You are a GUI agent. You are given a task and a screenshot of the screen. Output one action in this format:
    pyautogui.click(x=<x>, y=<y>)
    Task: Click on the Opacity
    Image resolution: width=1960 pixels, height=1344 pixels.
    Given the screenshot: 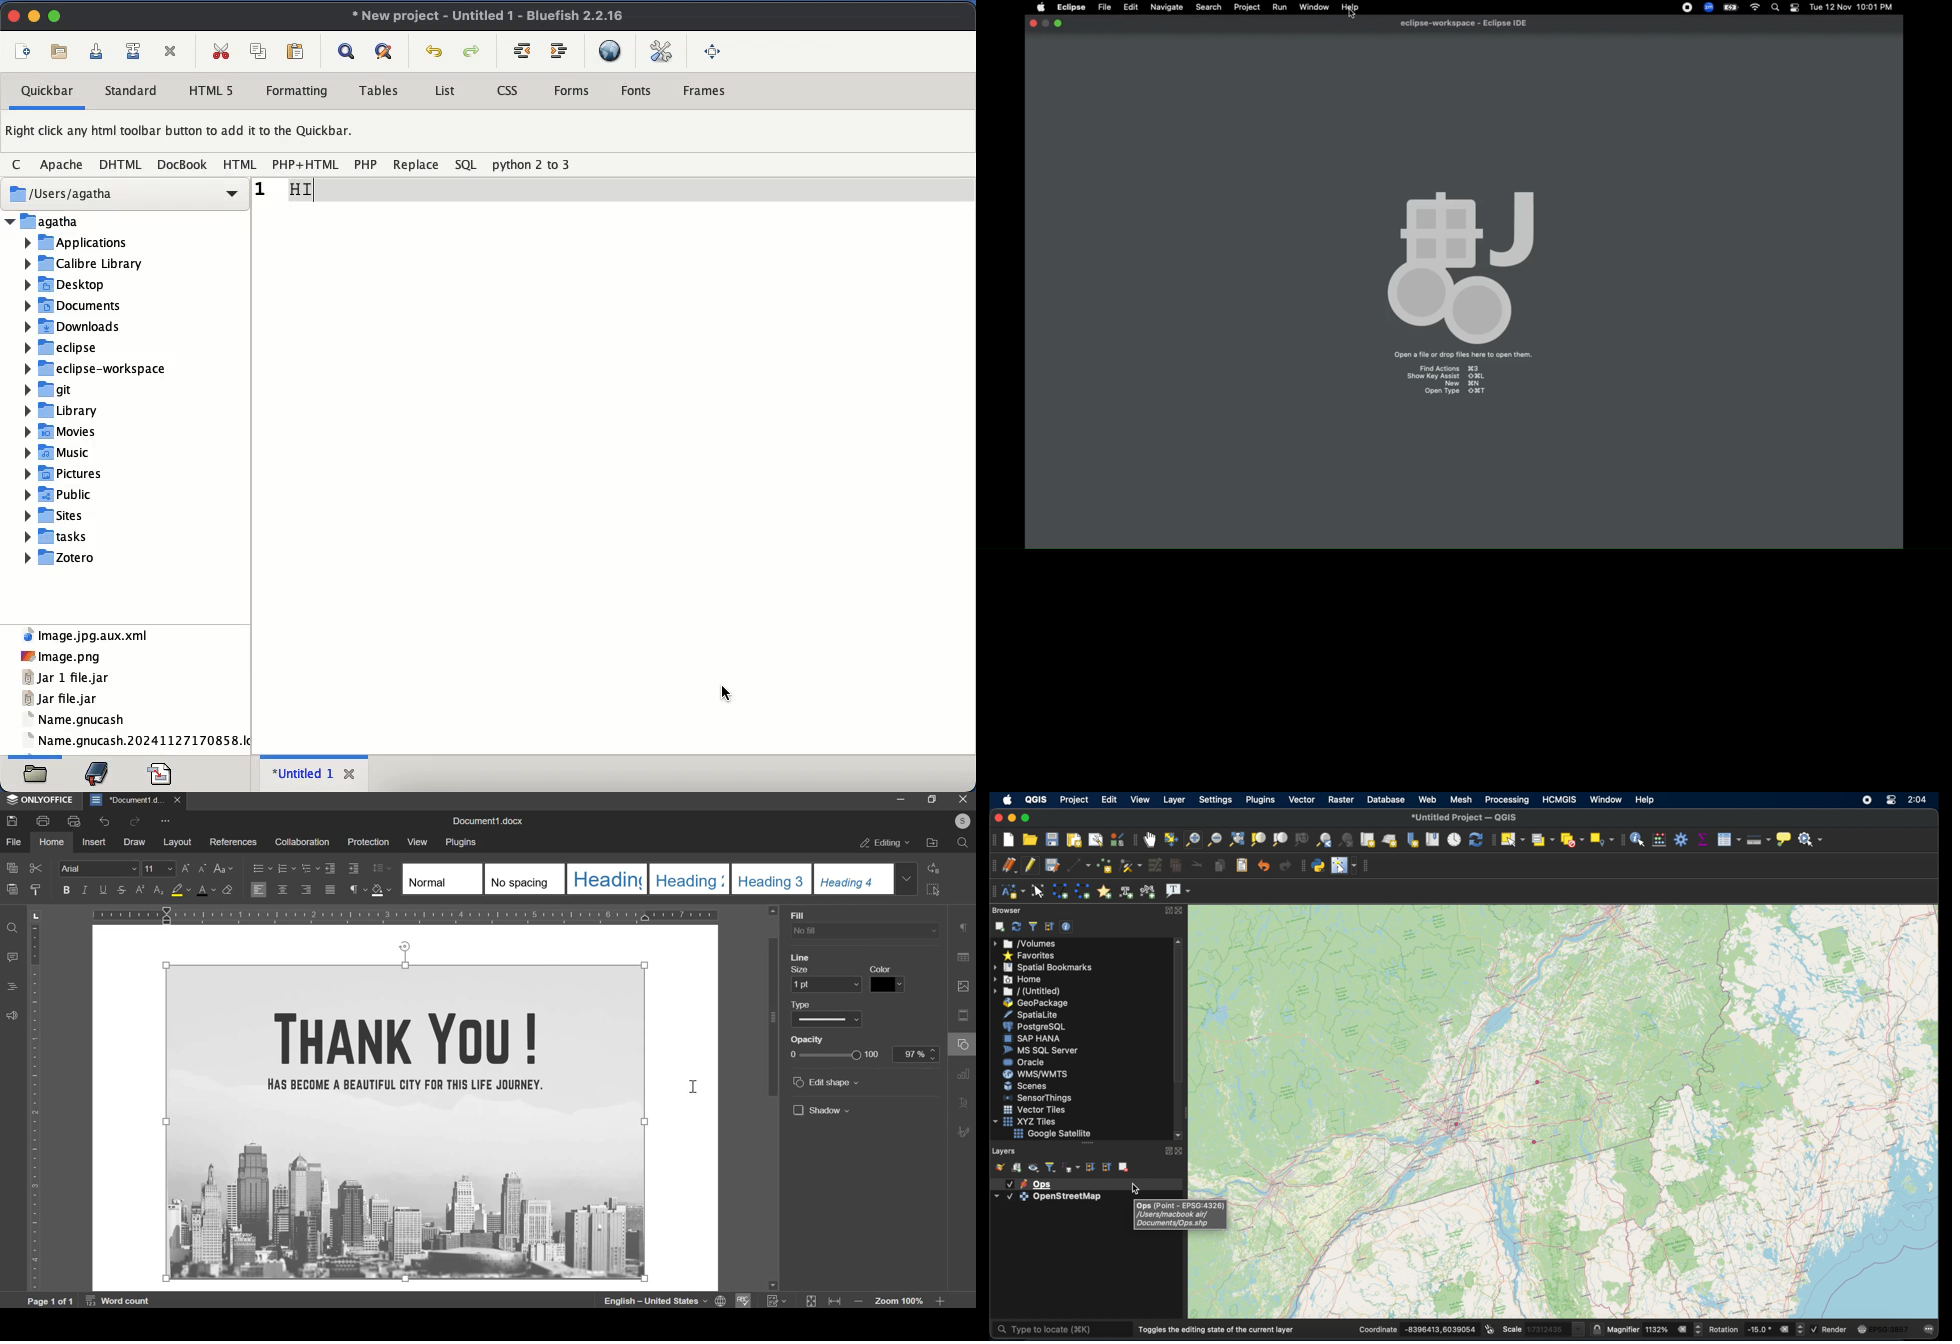 What is the action you would take?
    pyautogui.click(x=831, y=1050)
    